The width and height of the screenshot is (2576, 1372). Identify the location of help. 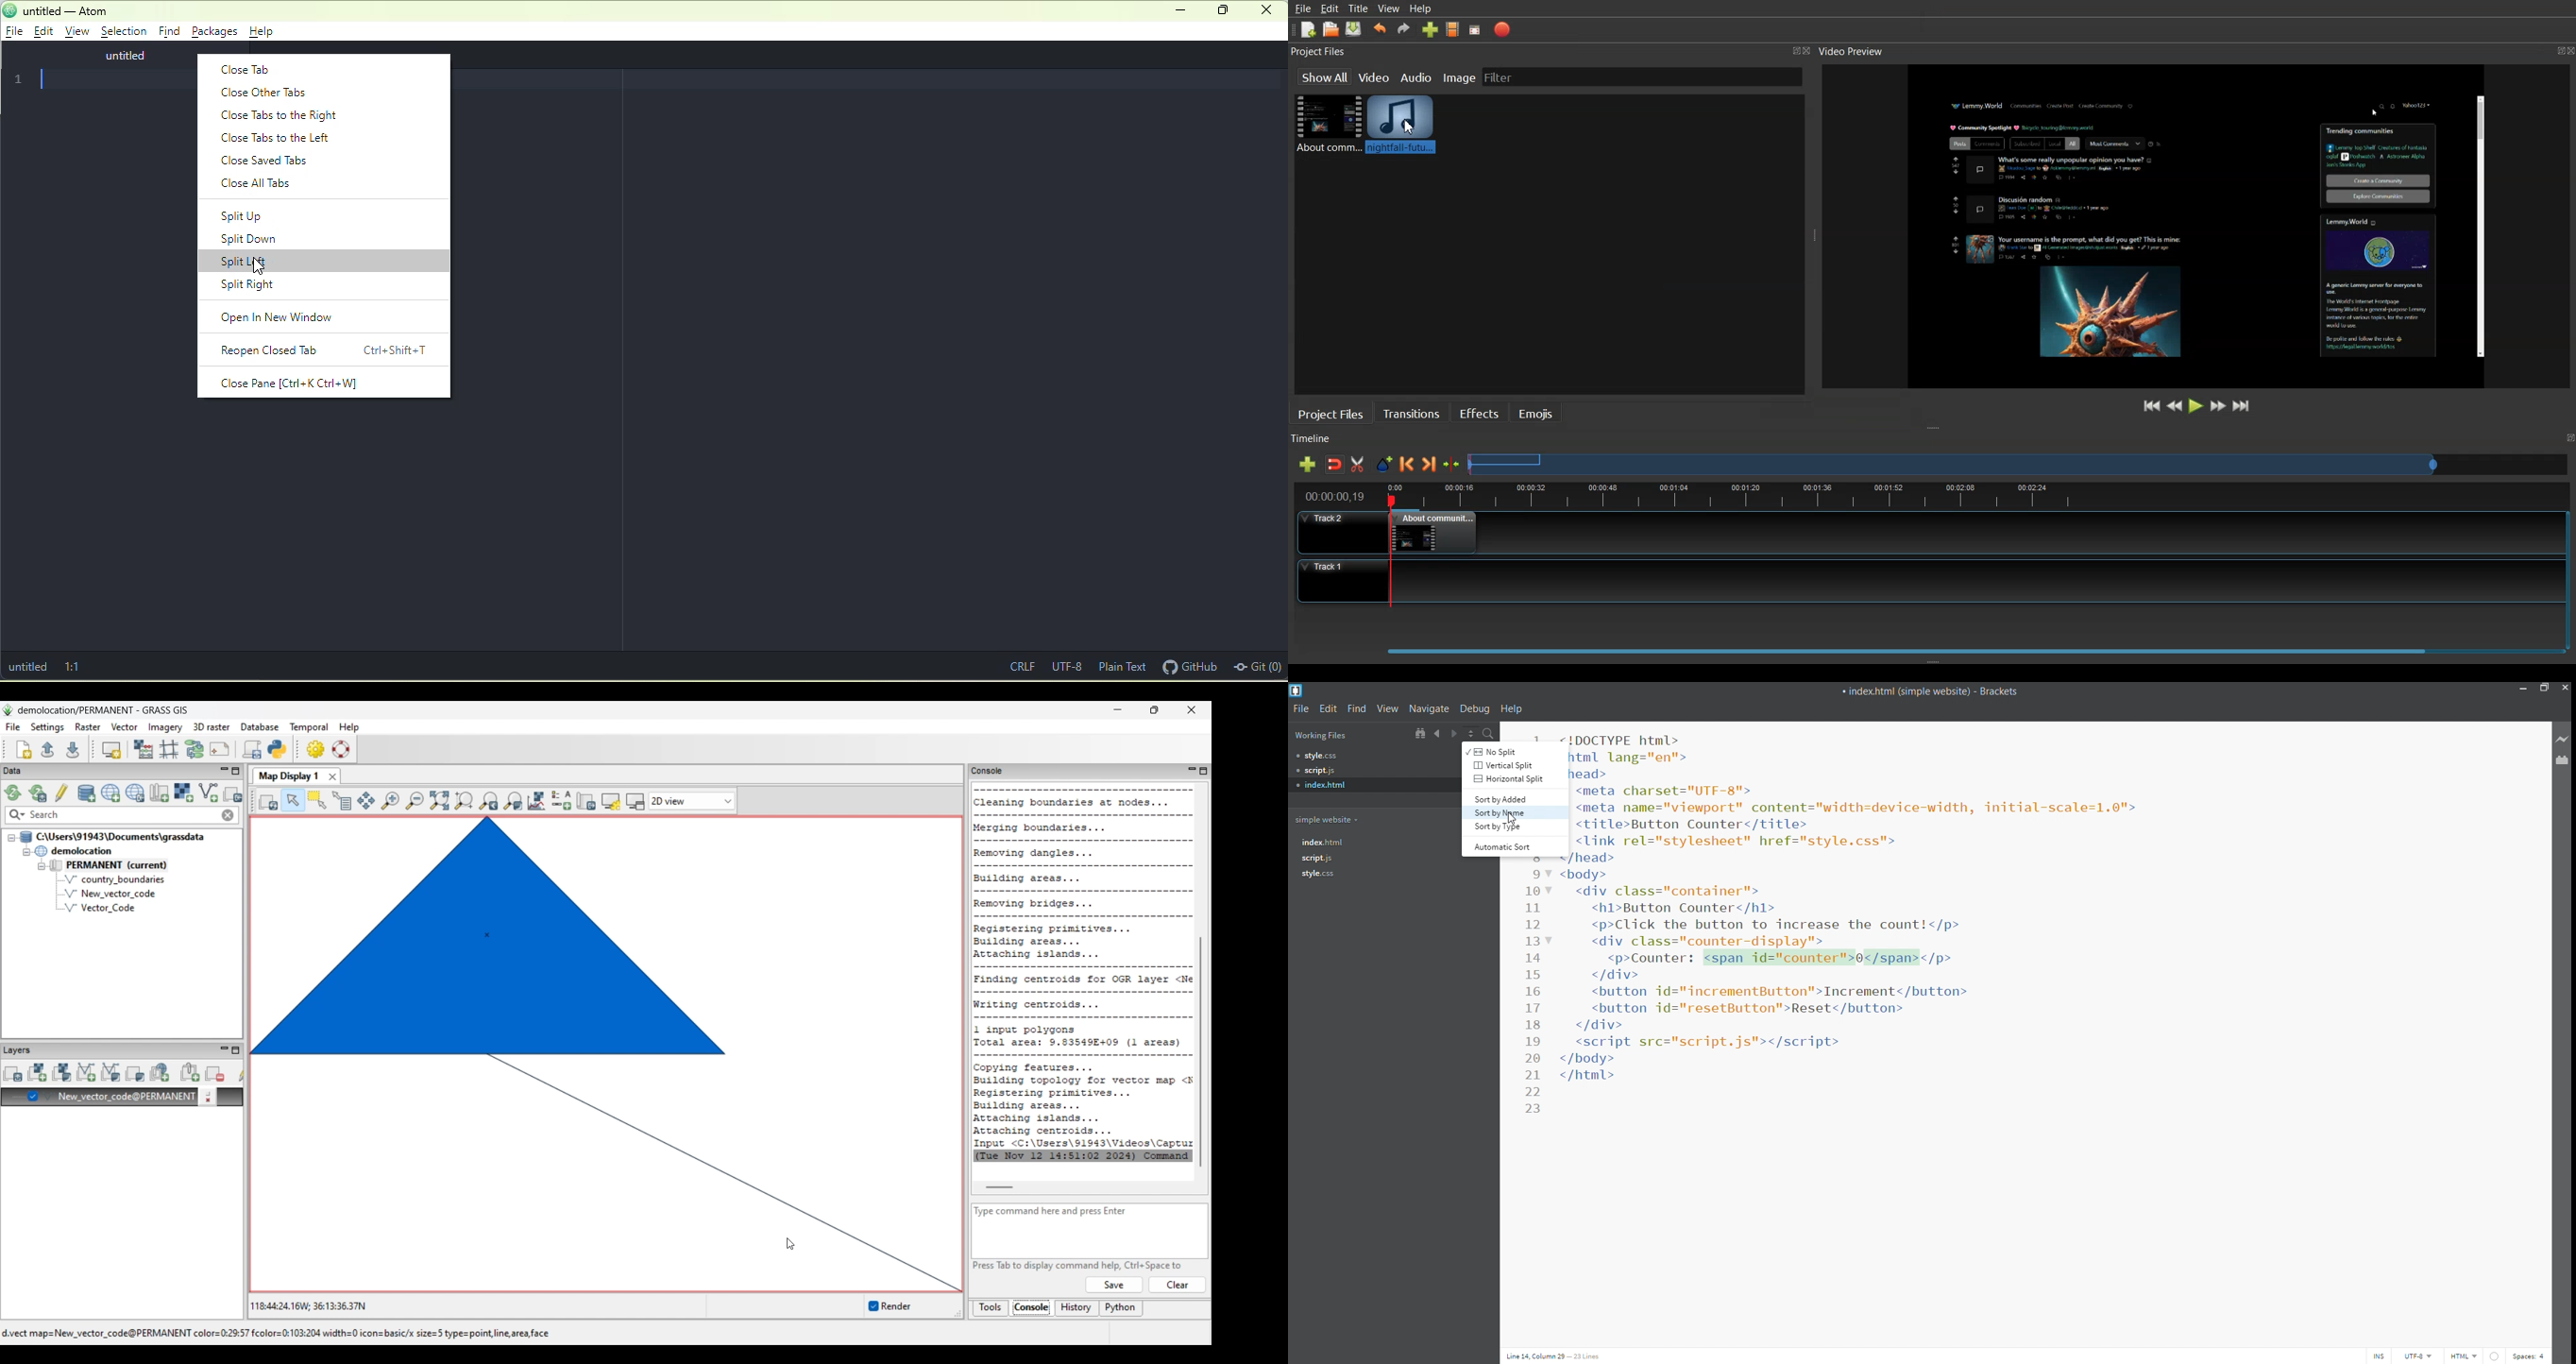
(1511, 710).